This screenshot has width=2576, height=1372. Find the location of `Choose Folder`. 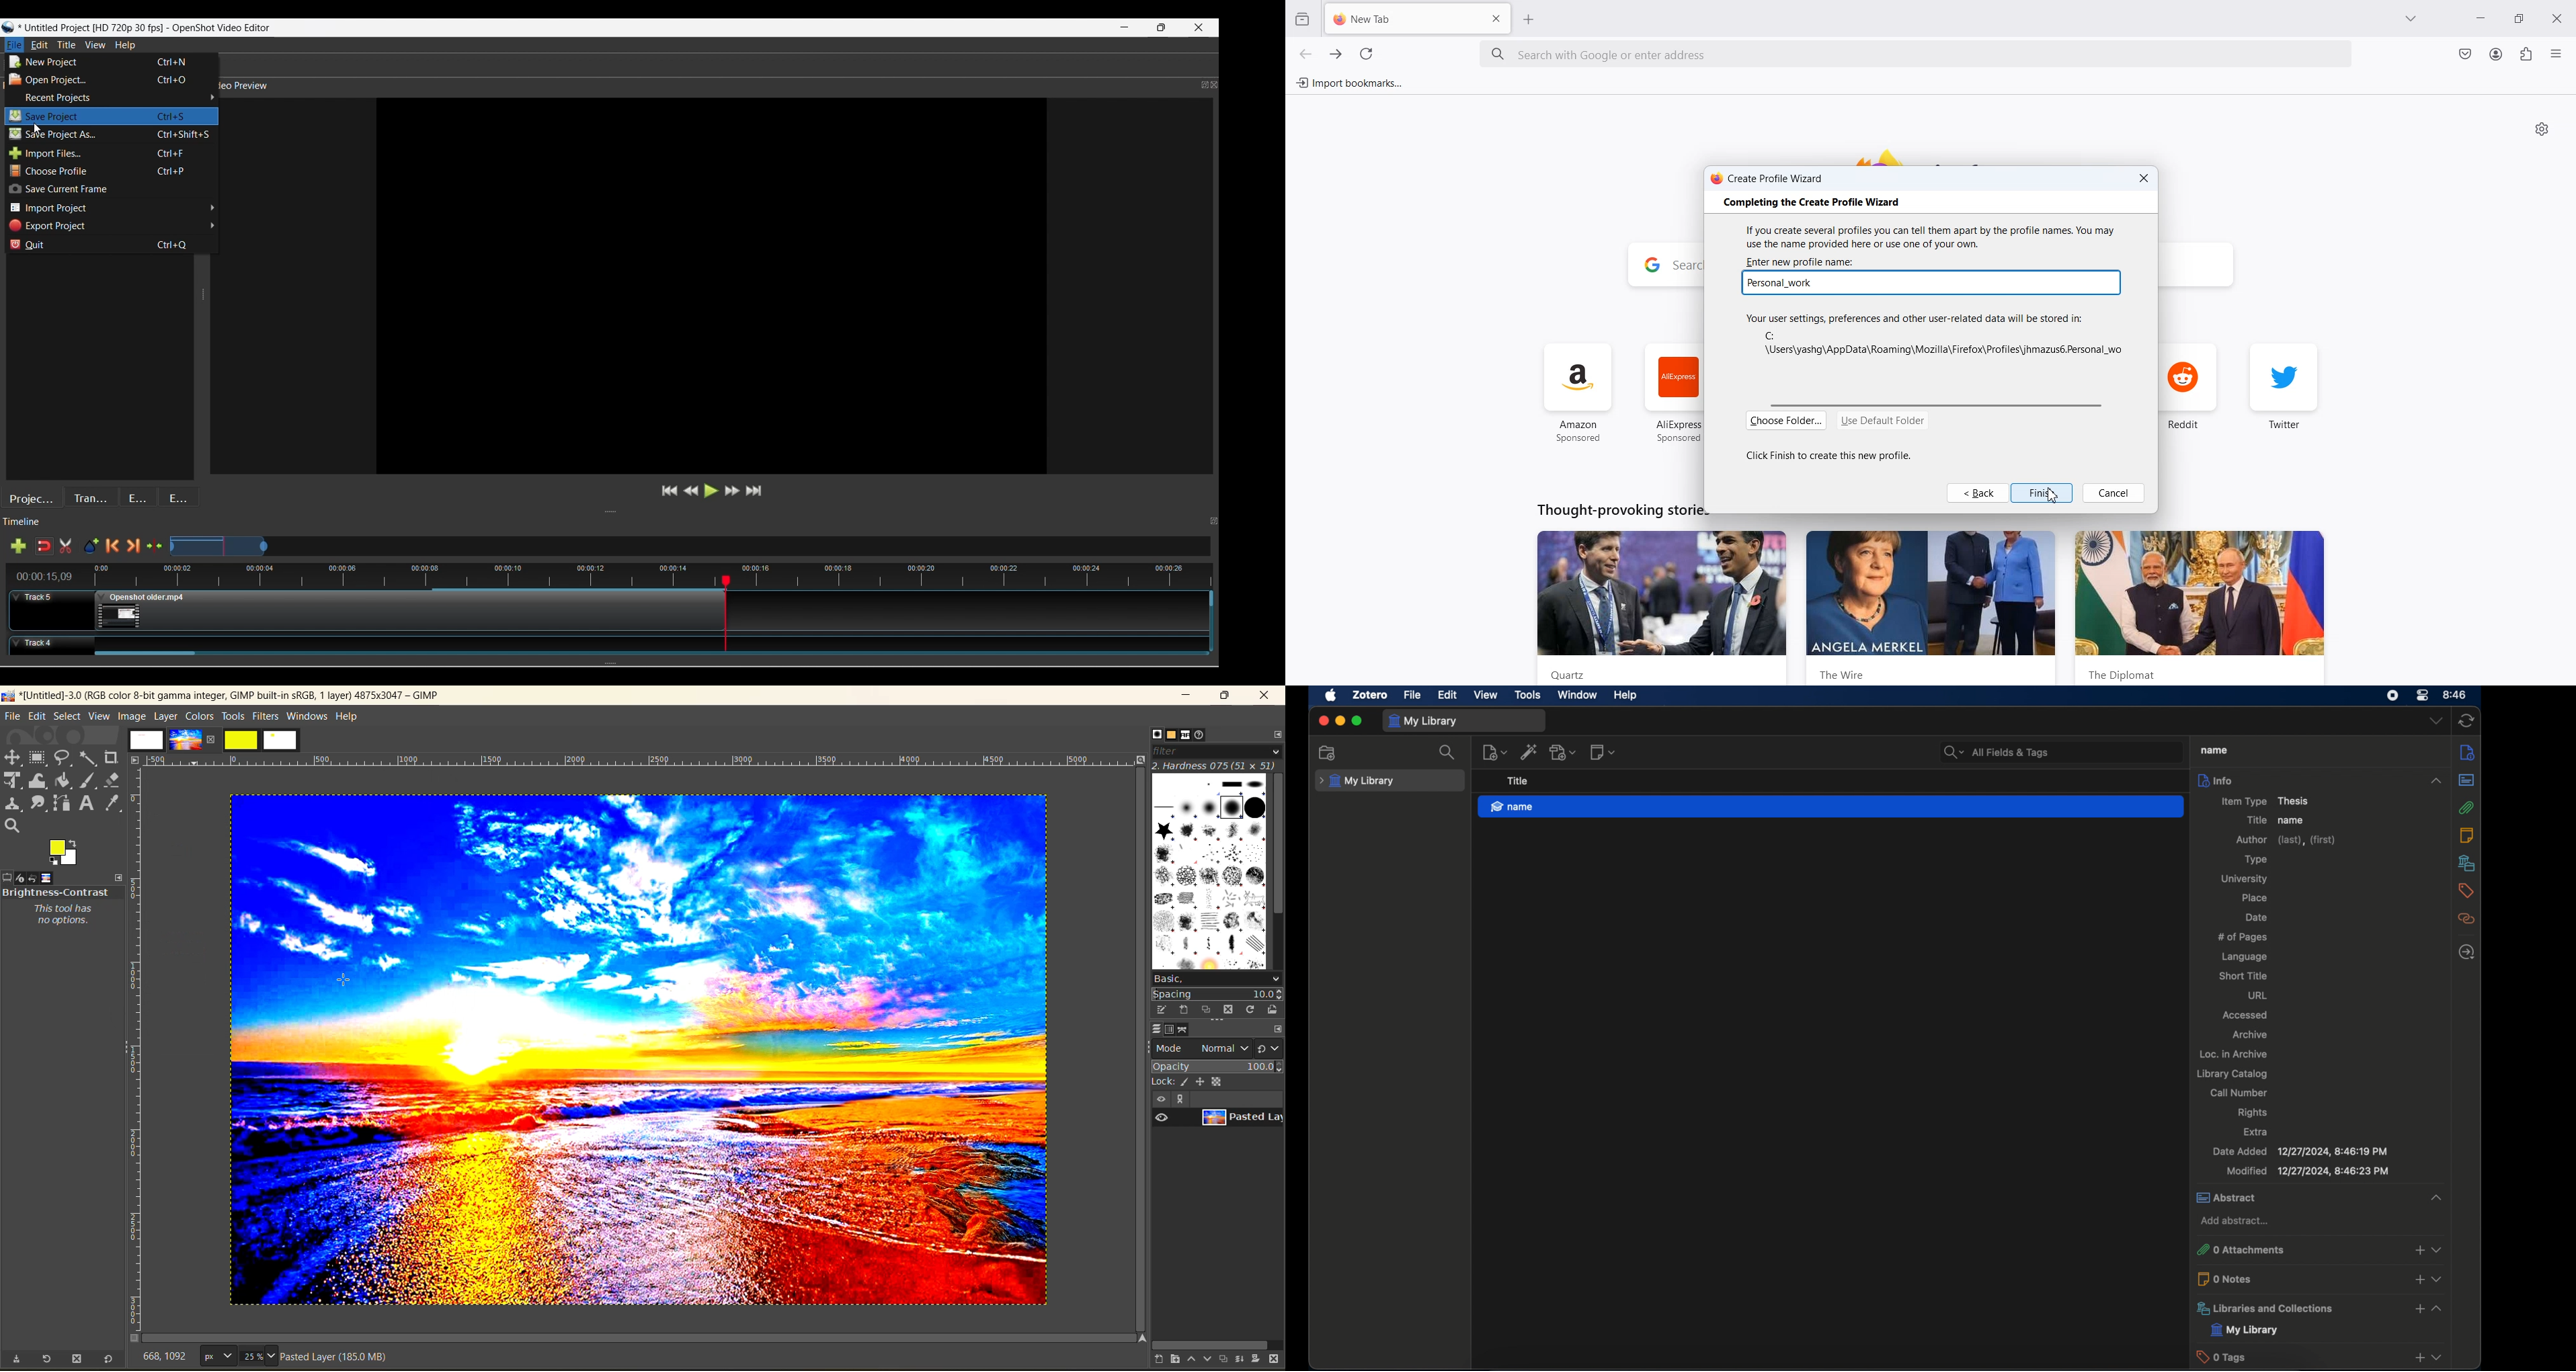

Choose Folder is located at coordinates (1787, 423).